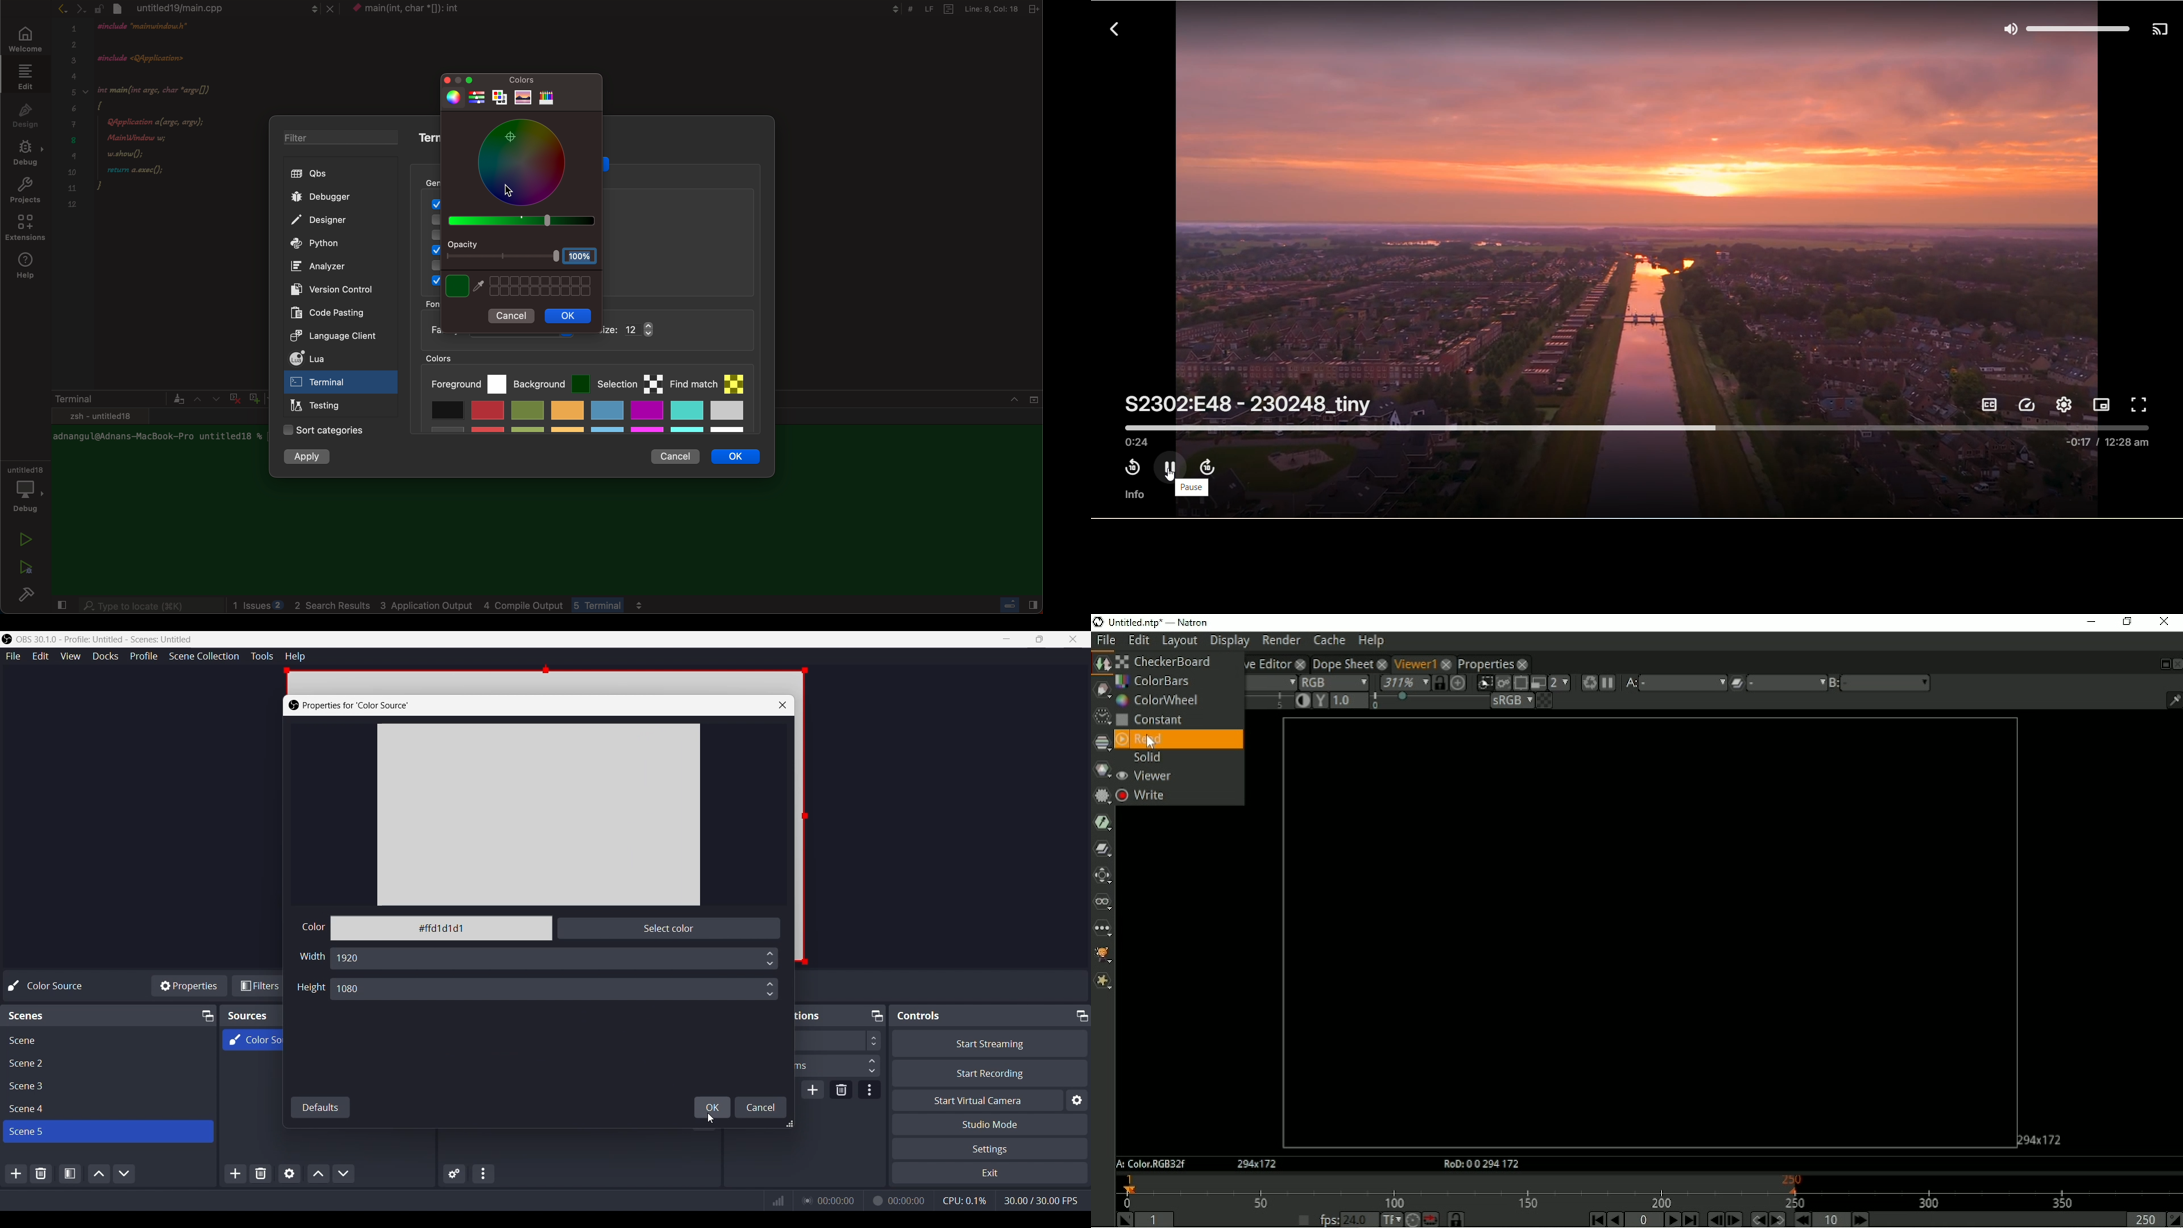 This screenshot has height=1232, width=2184. I want to click on Text, so click(919, 1015).